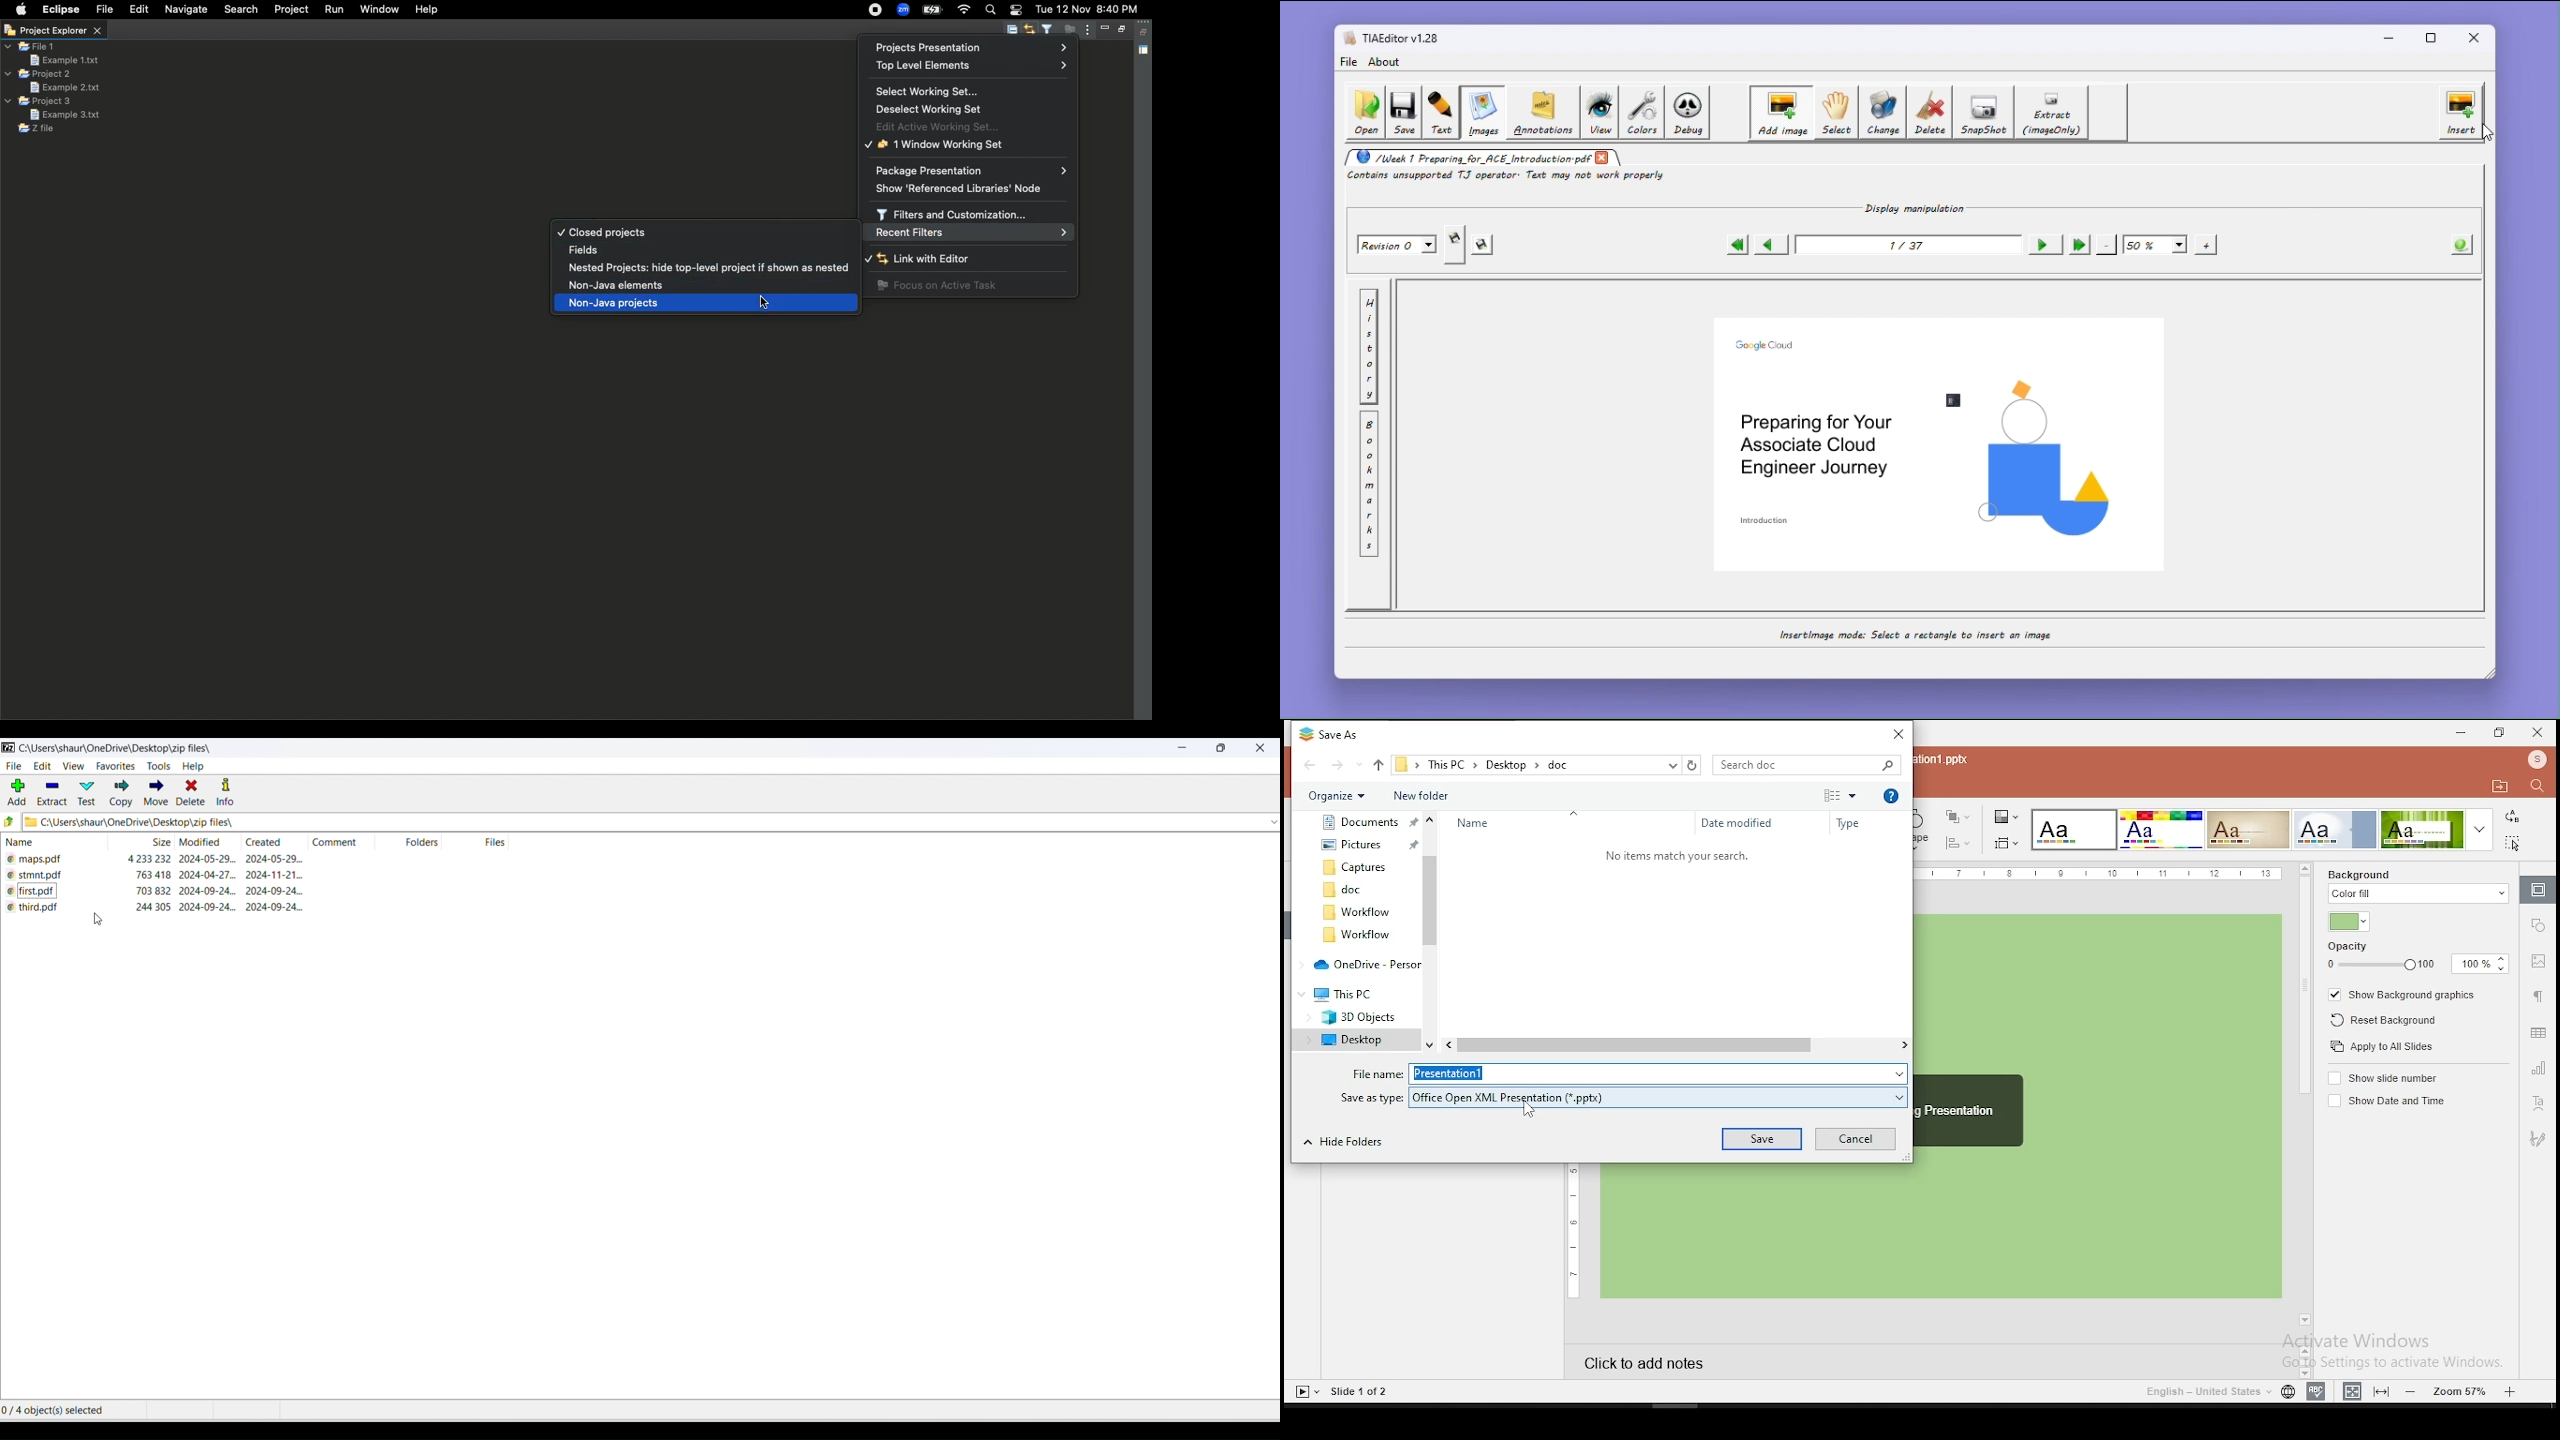  I want to click on Save As, so click(1338, 736).